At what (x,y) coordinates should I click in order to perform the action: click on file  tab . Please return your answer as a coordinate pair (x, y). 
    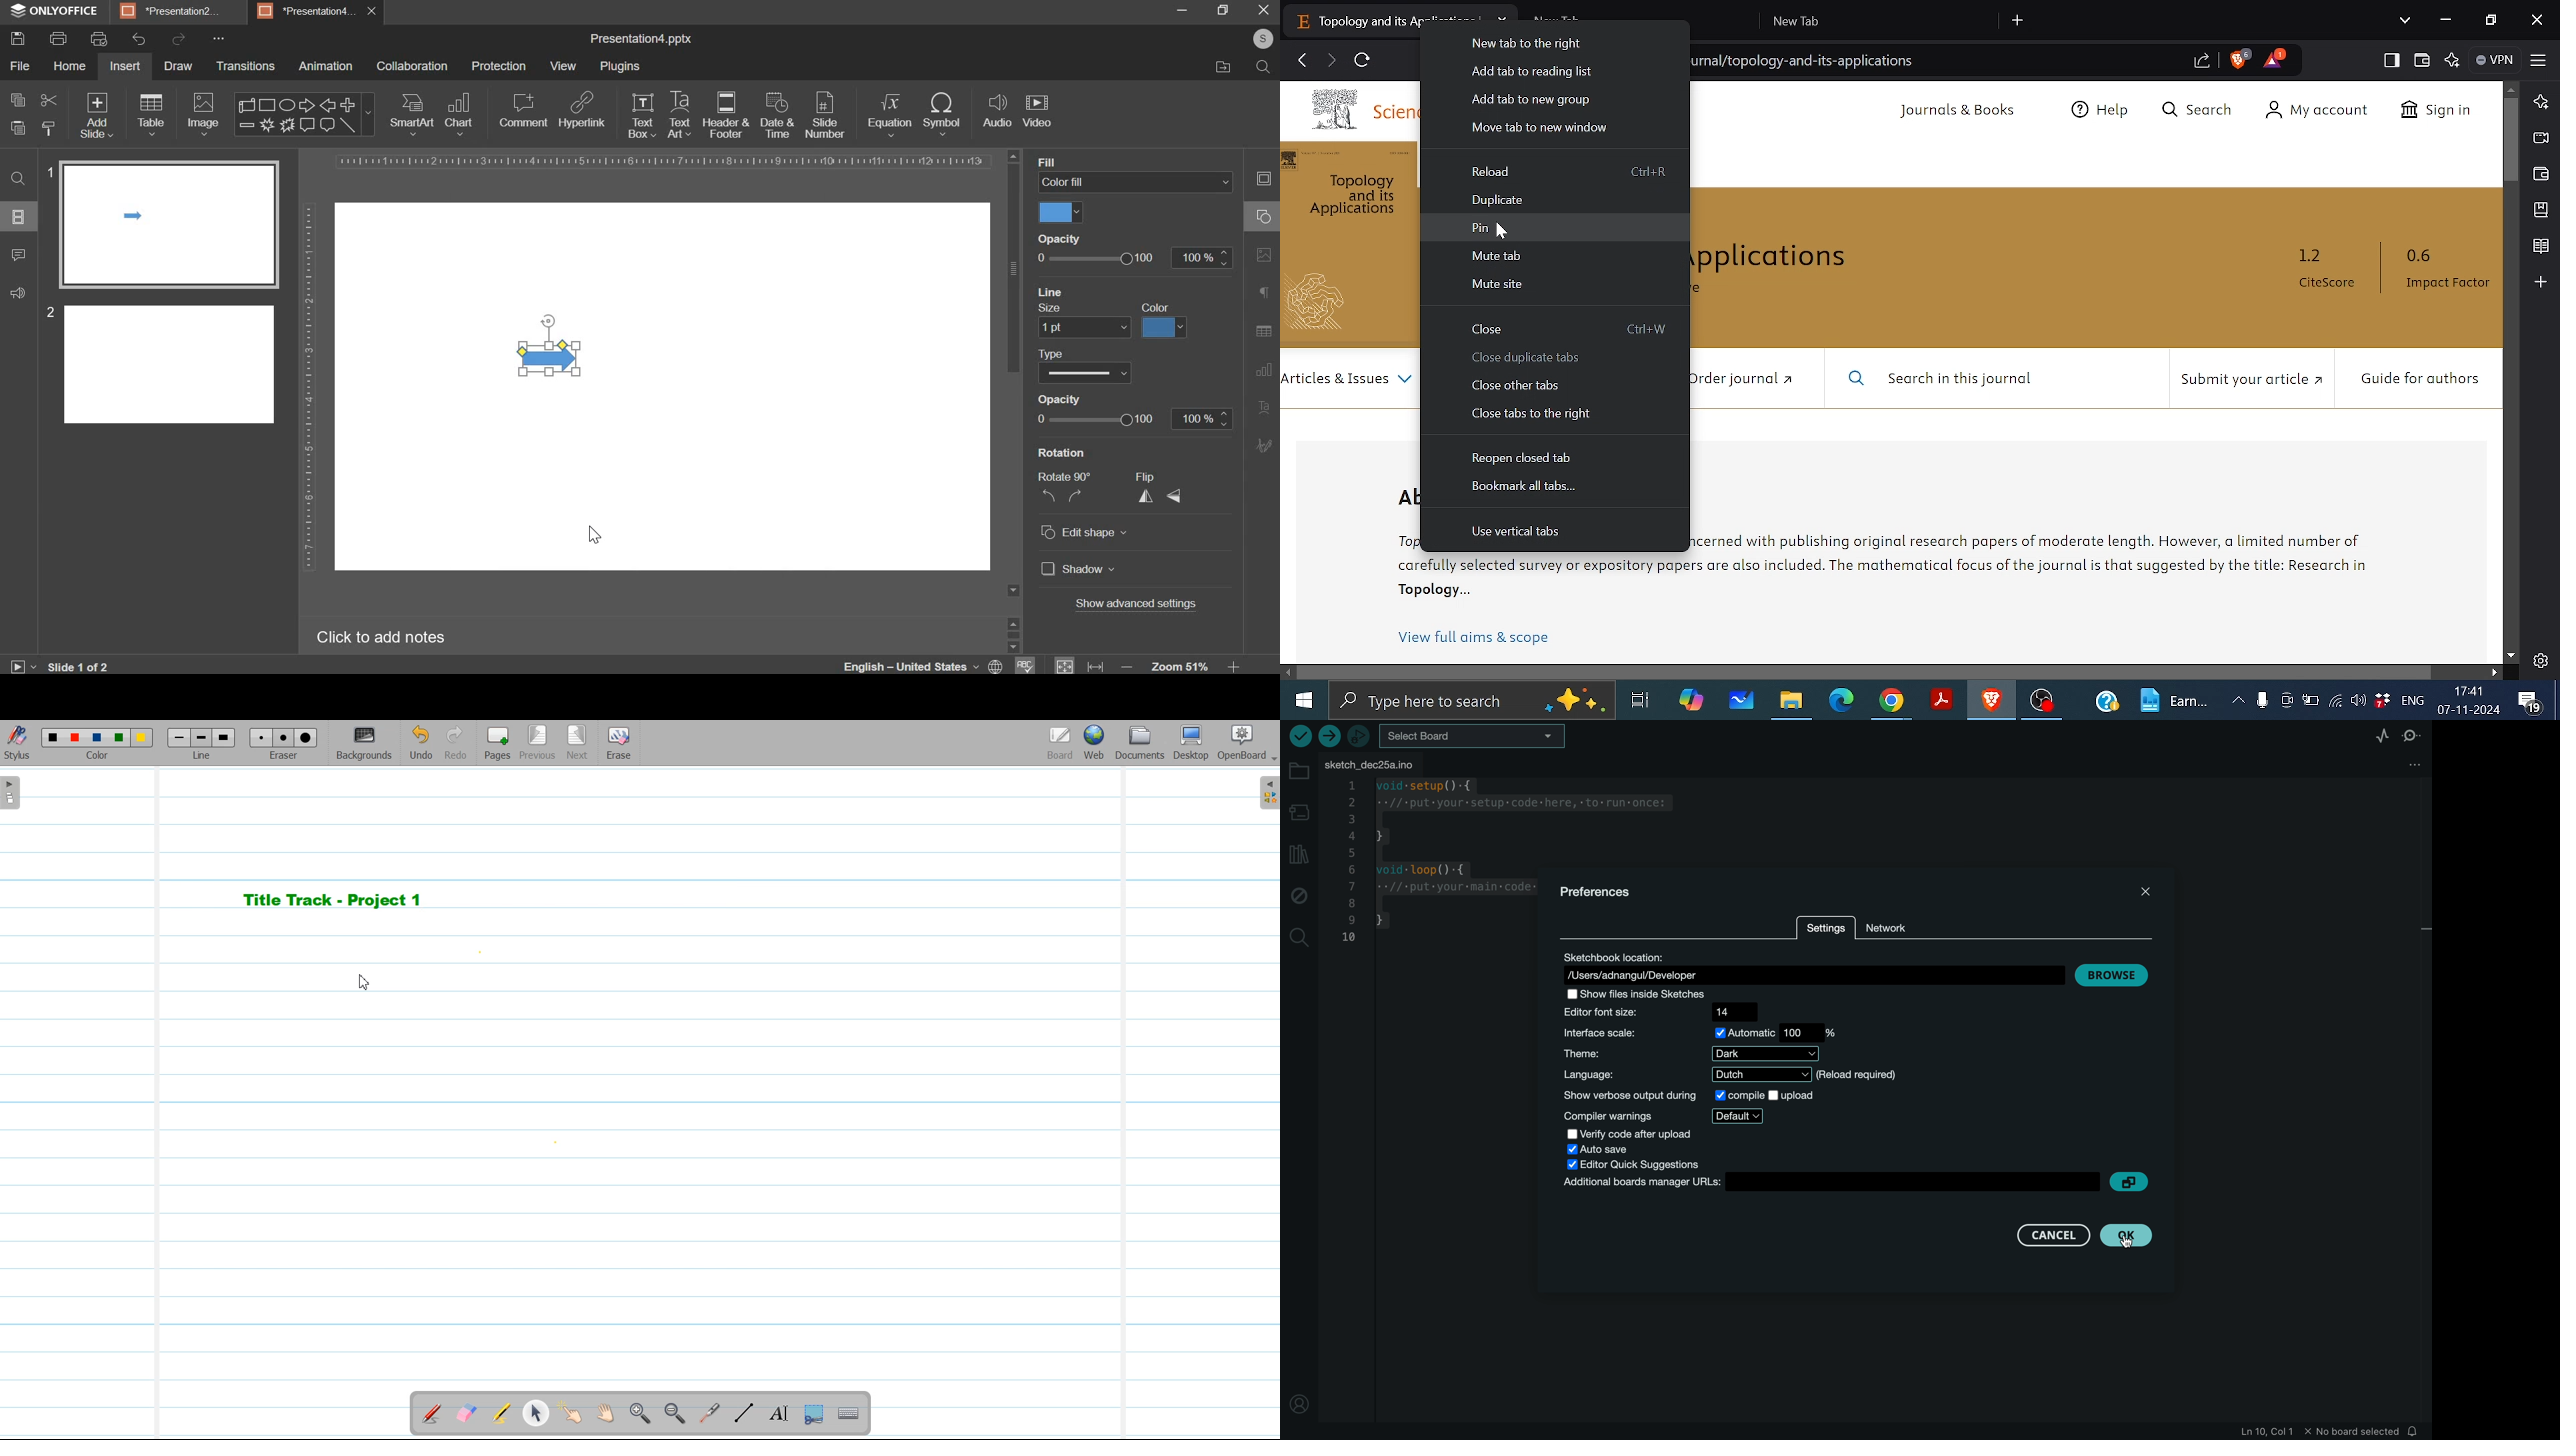
    Looking at the image, I should click on (1374, 765).